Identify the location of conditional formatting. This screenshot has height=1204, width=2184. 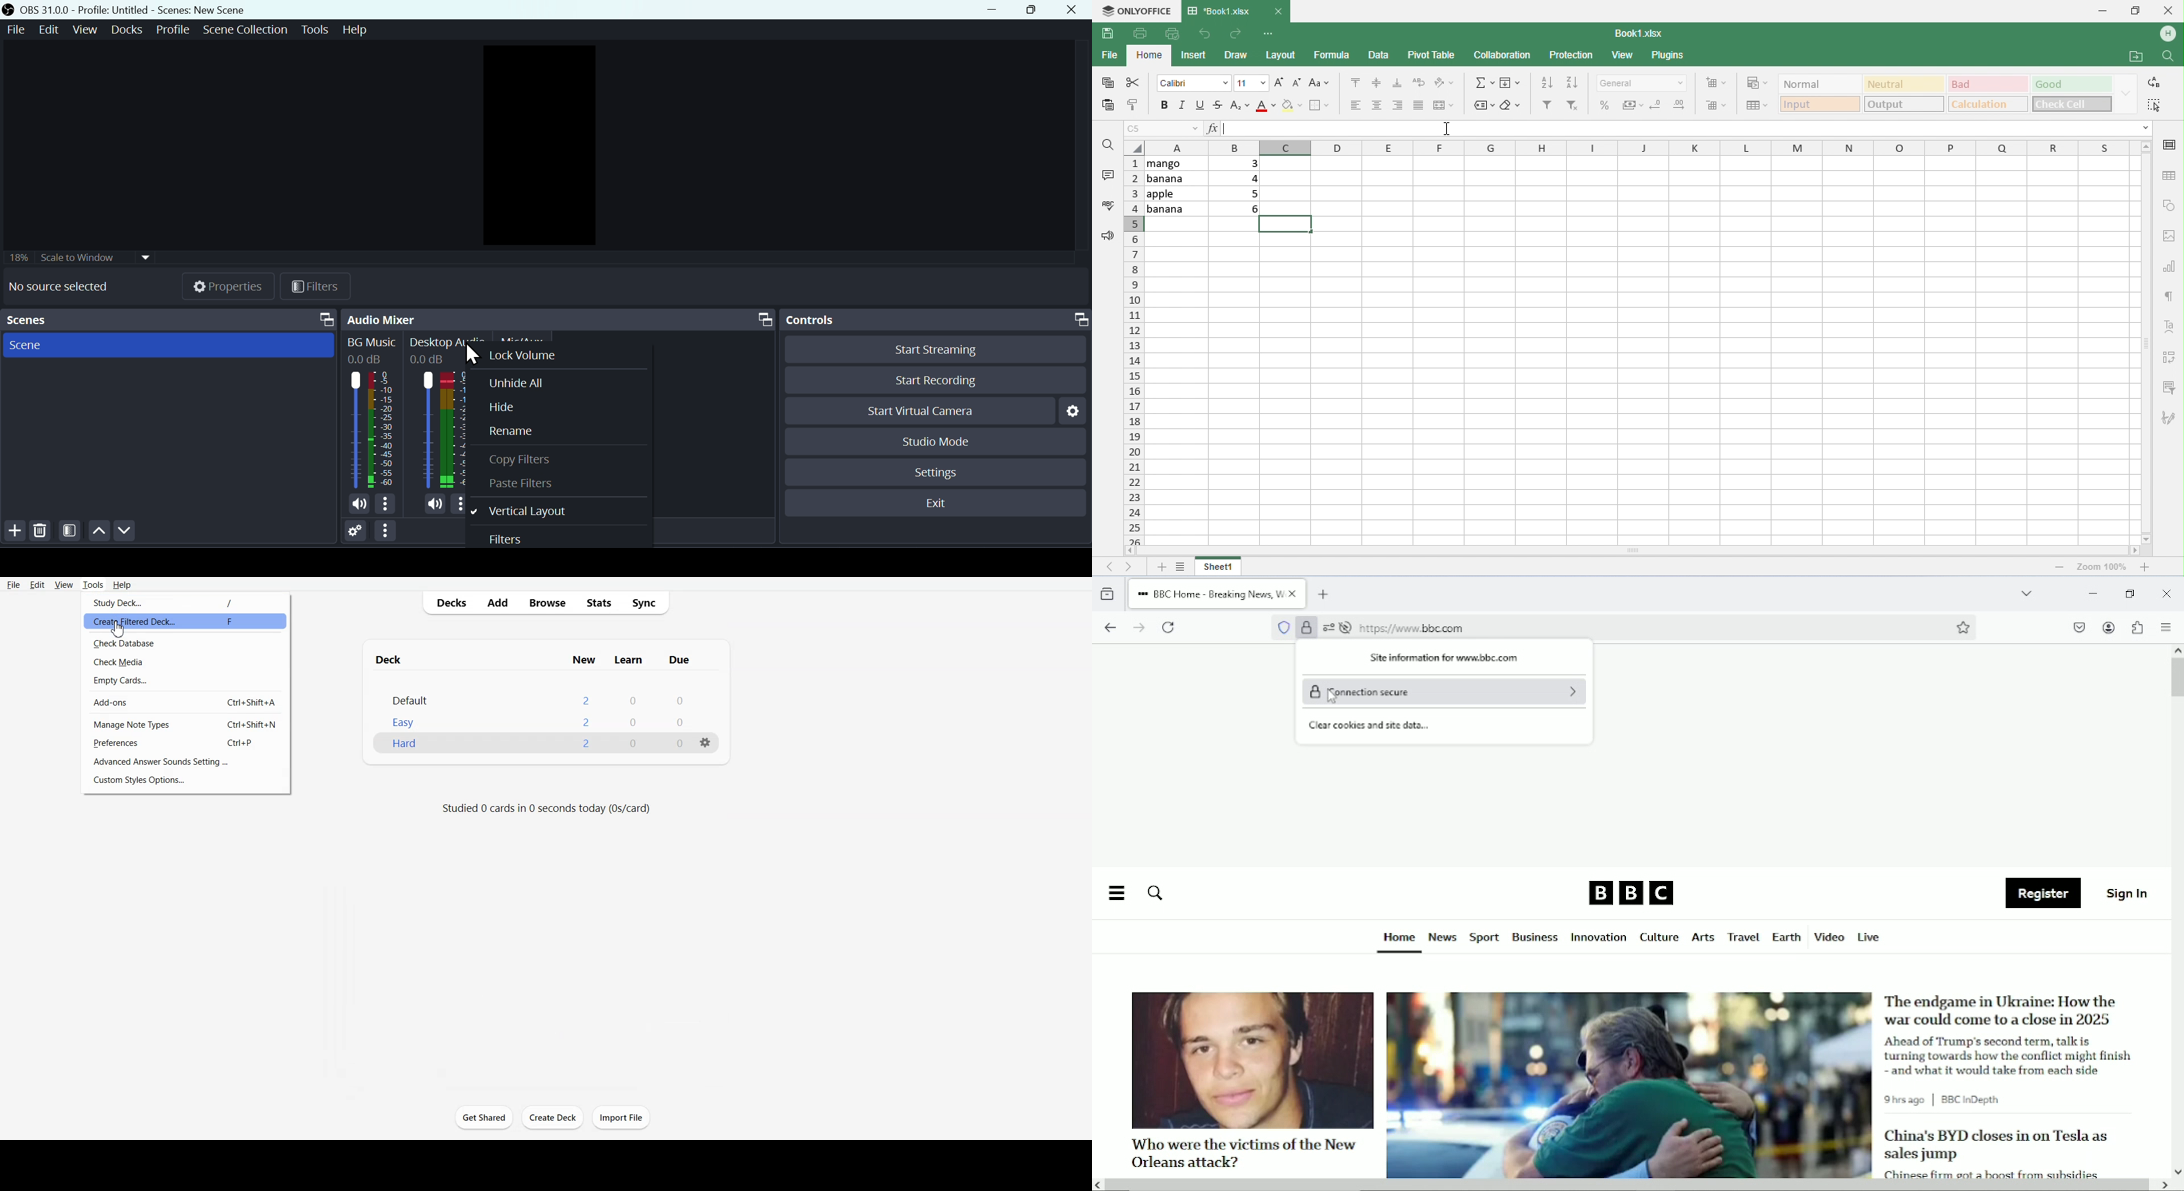
(1756, 83).